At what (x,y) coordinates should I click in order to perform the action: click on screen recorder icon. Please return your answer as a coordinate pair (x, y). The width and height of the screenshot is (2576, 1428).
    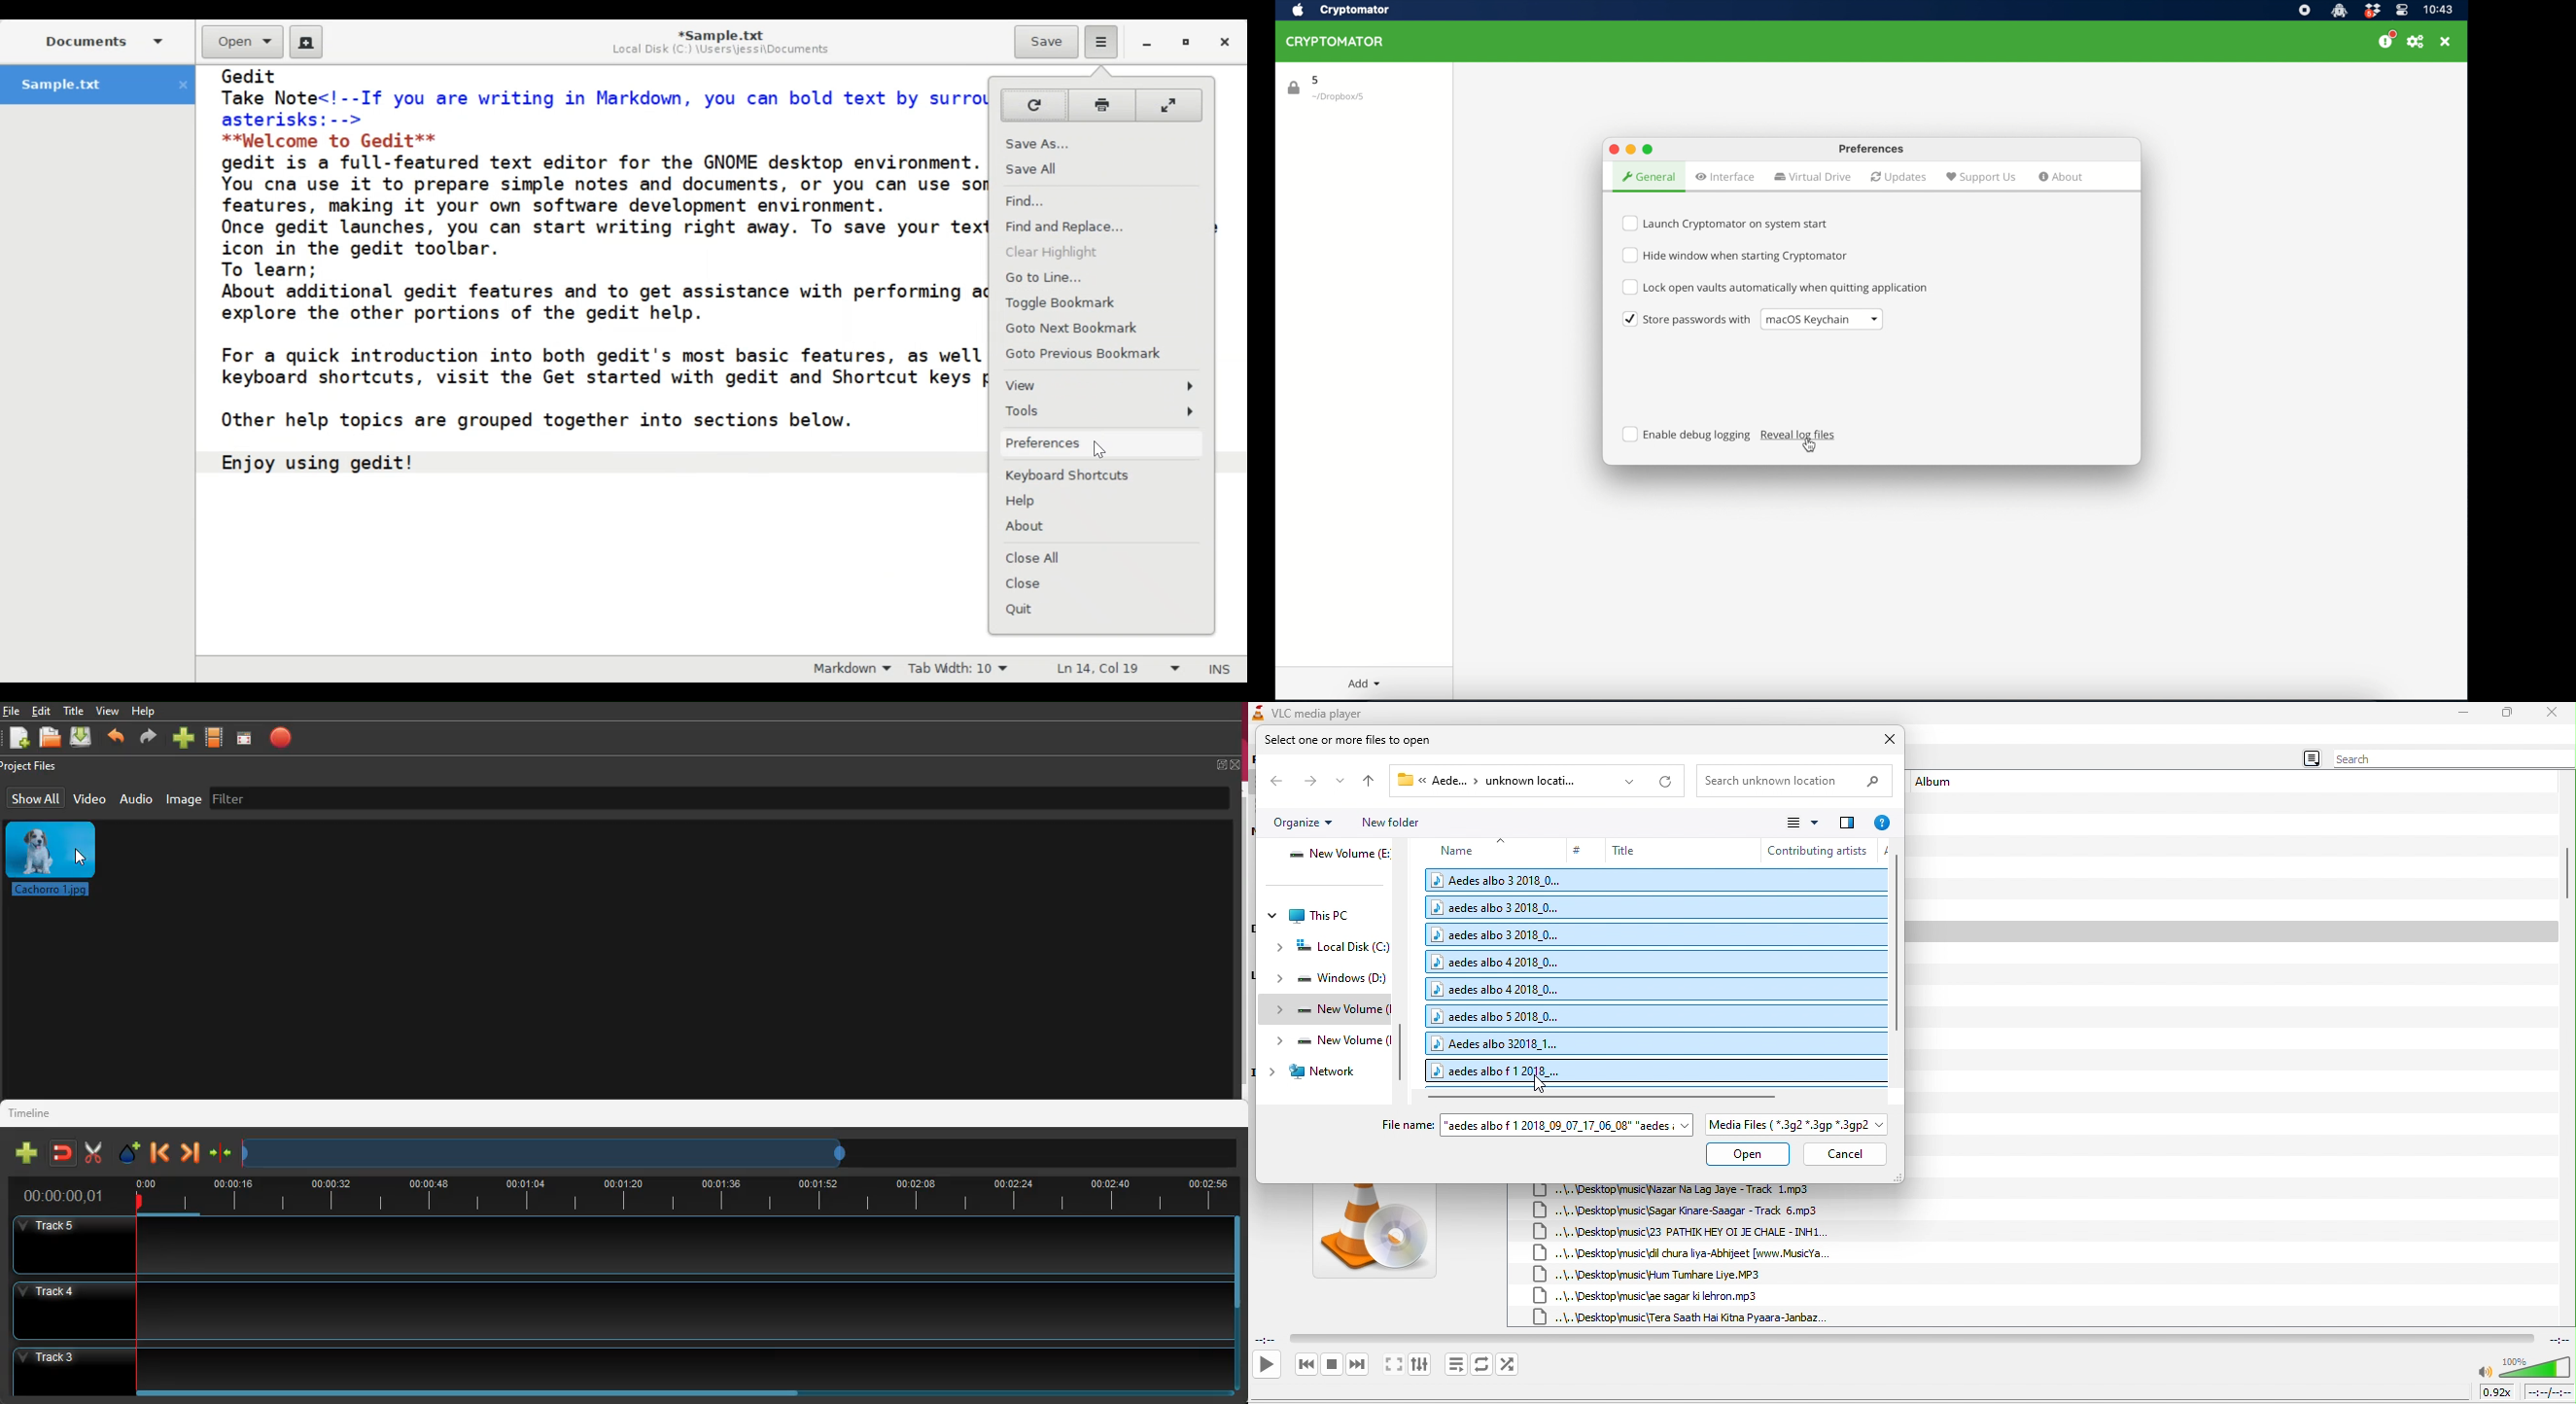
    Looking at the image, I should click on (2304, 10).